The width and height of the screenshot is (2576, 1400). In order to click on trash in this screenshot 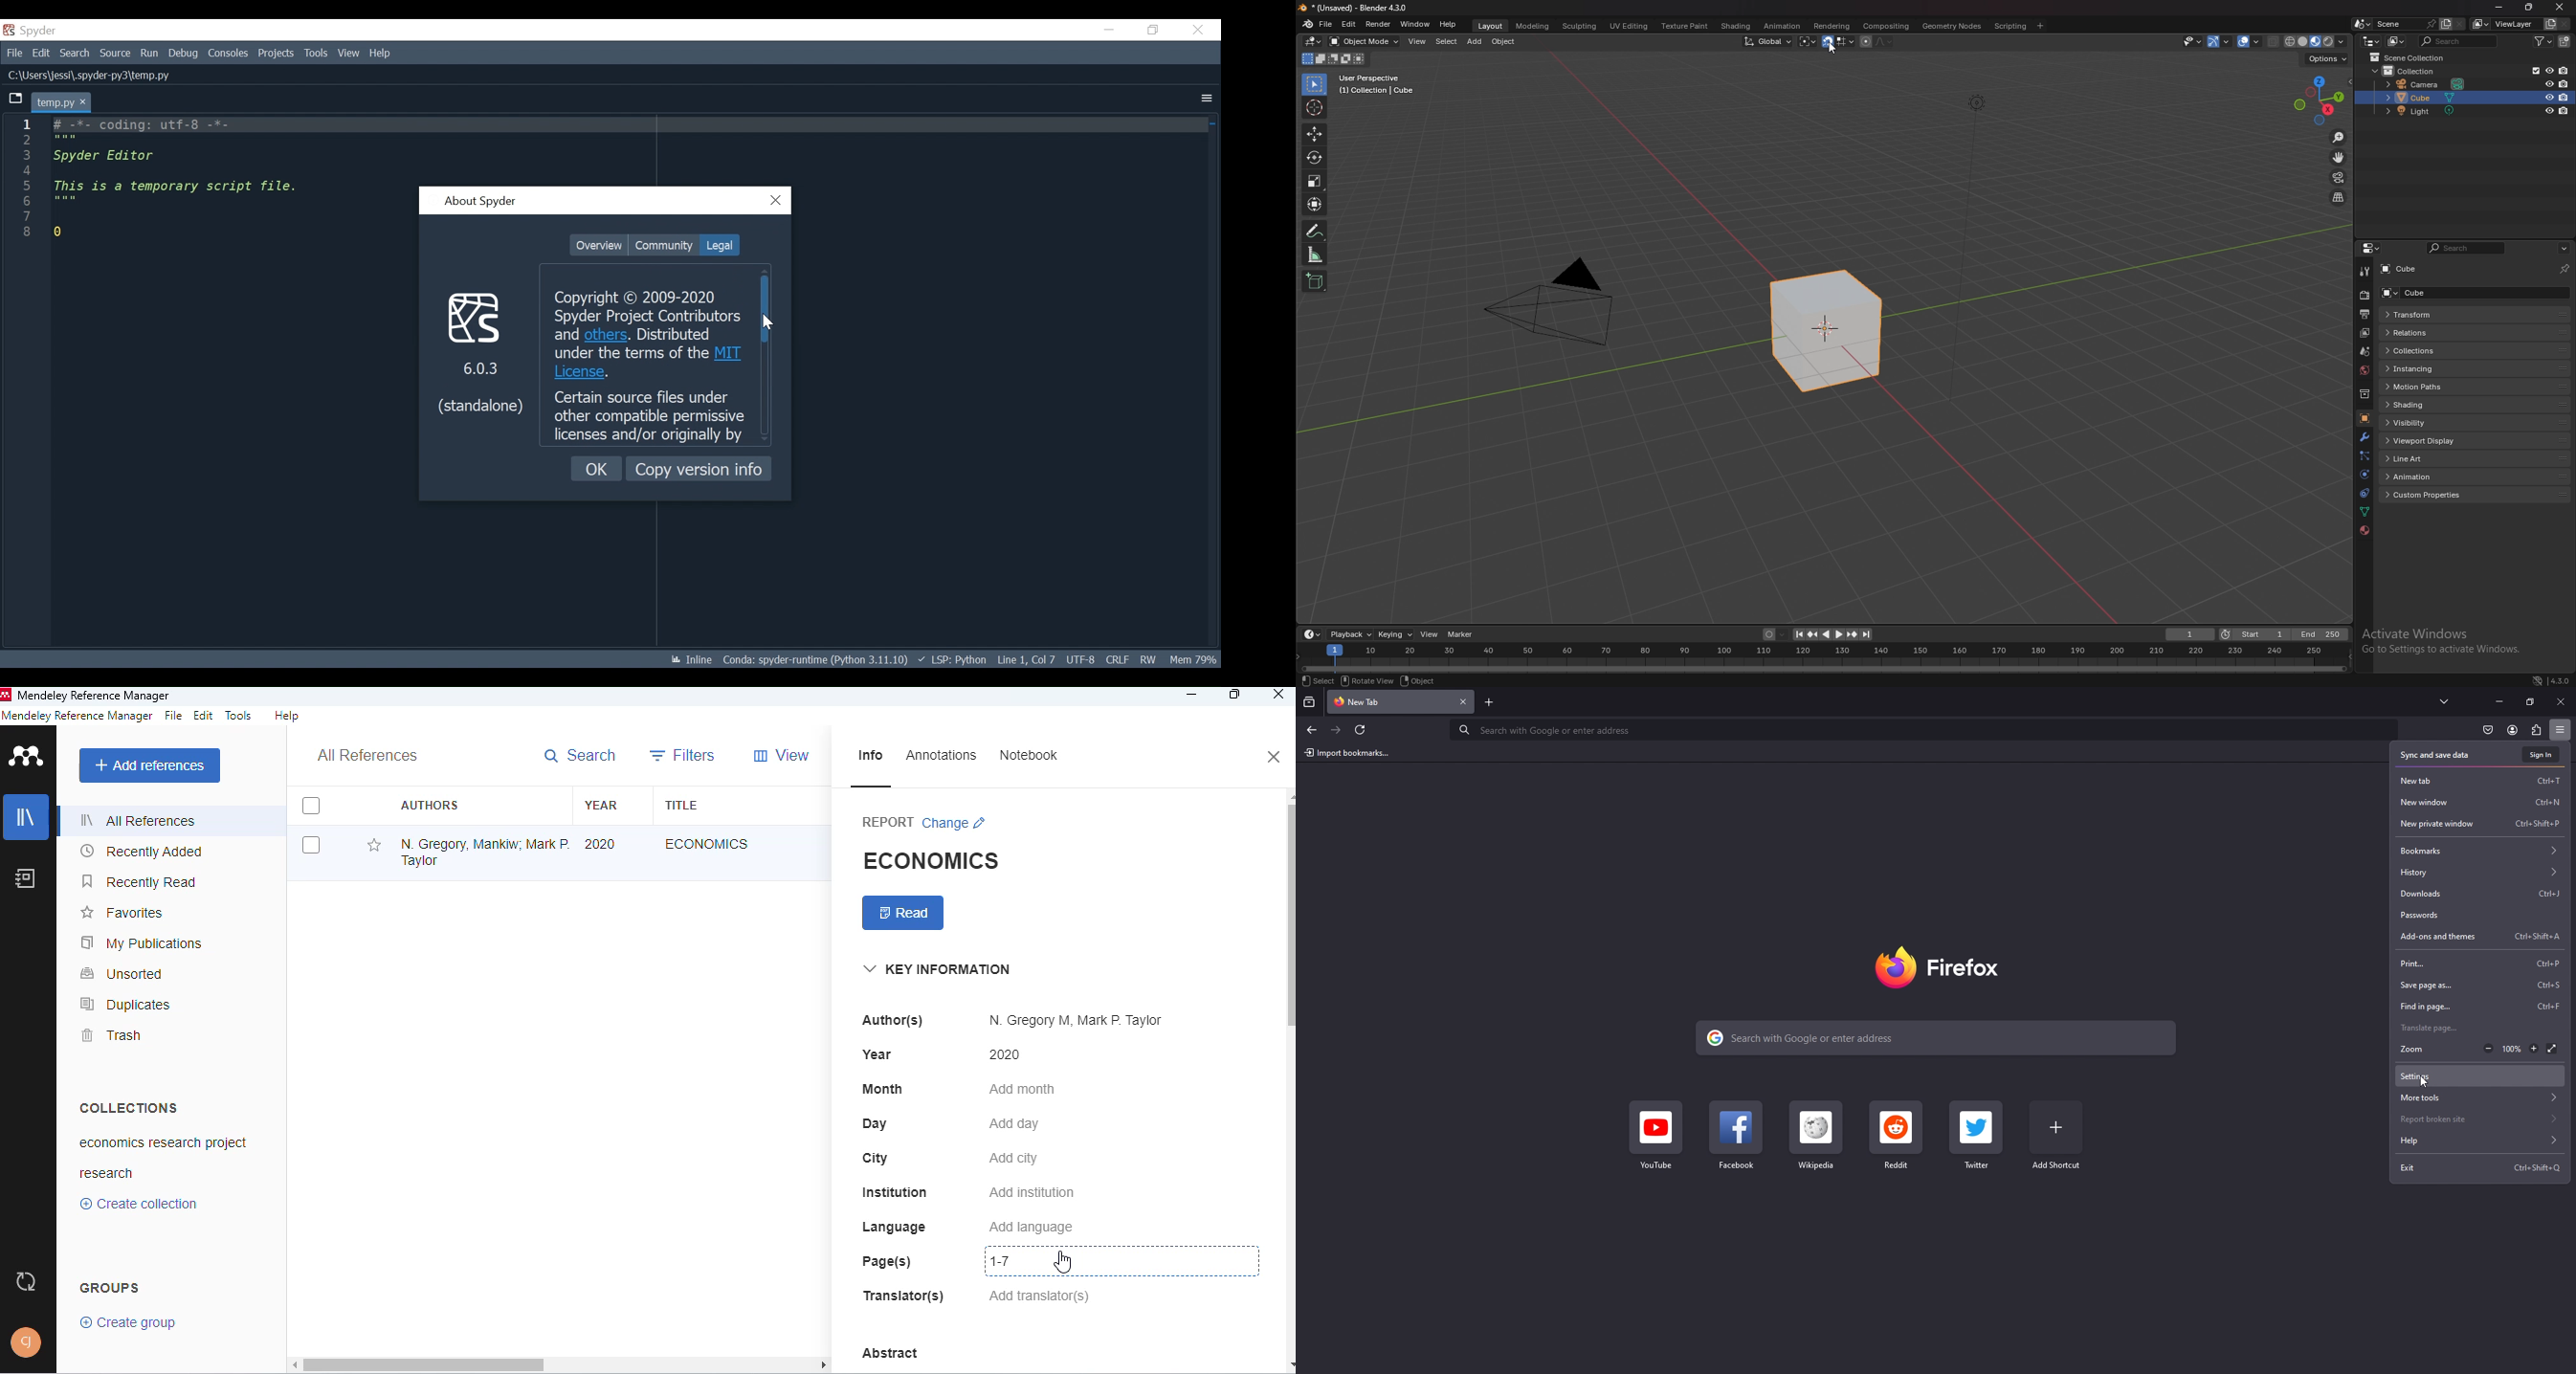, I will do `click(114, 1035)`.